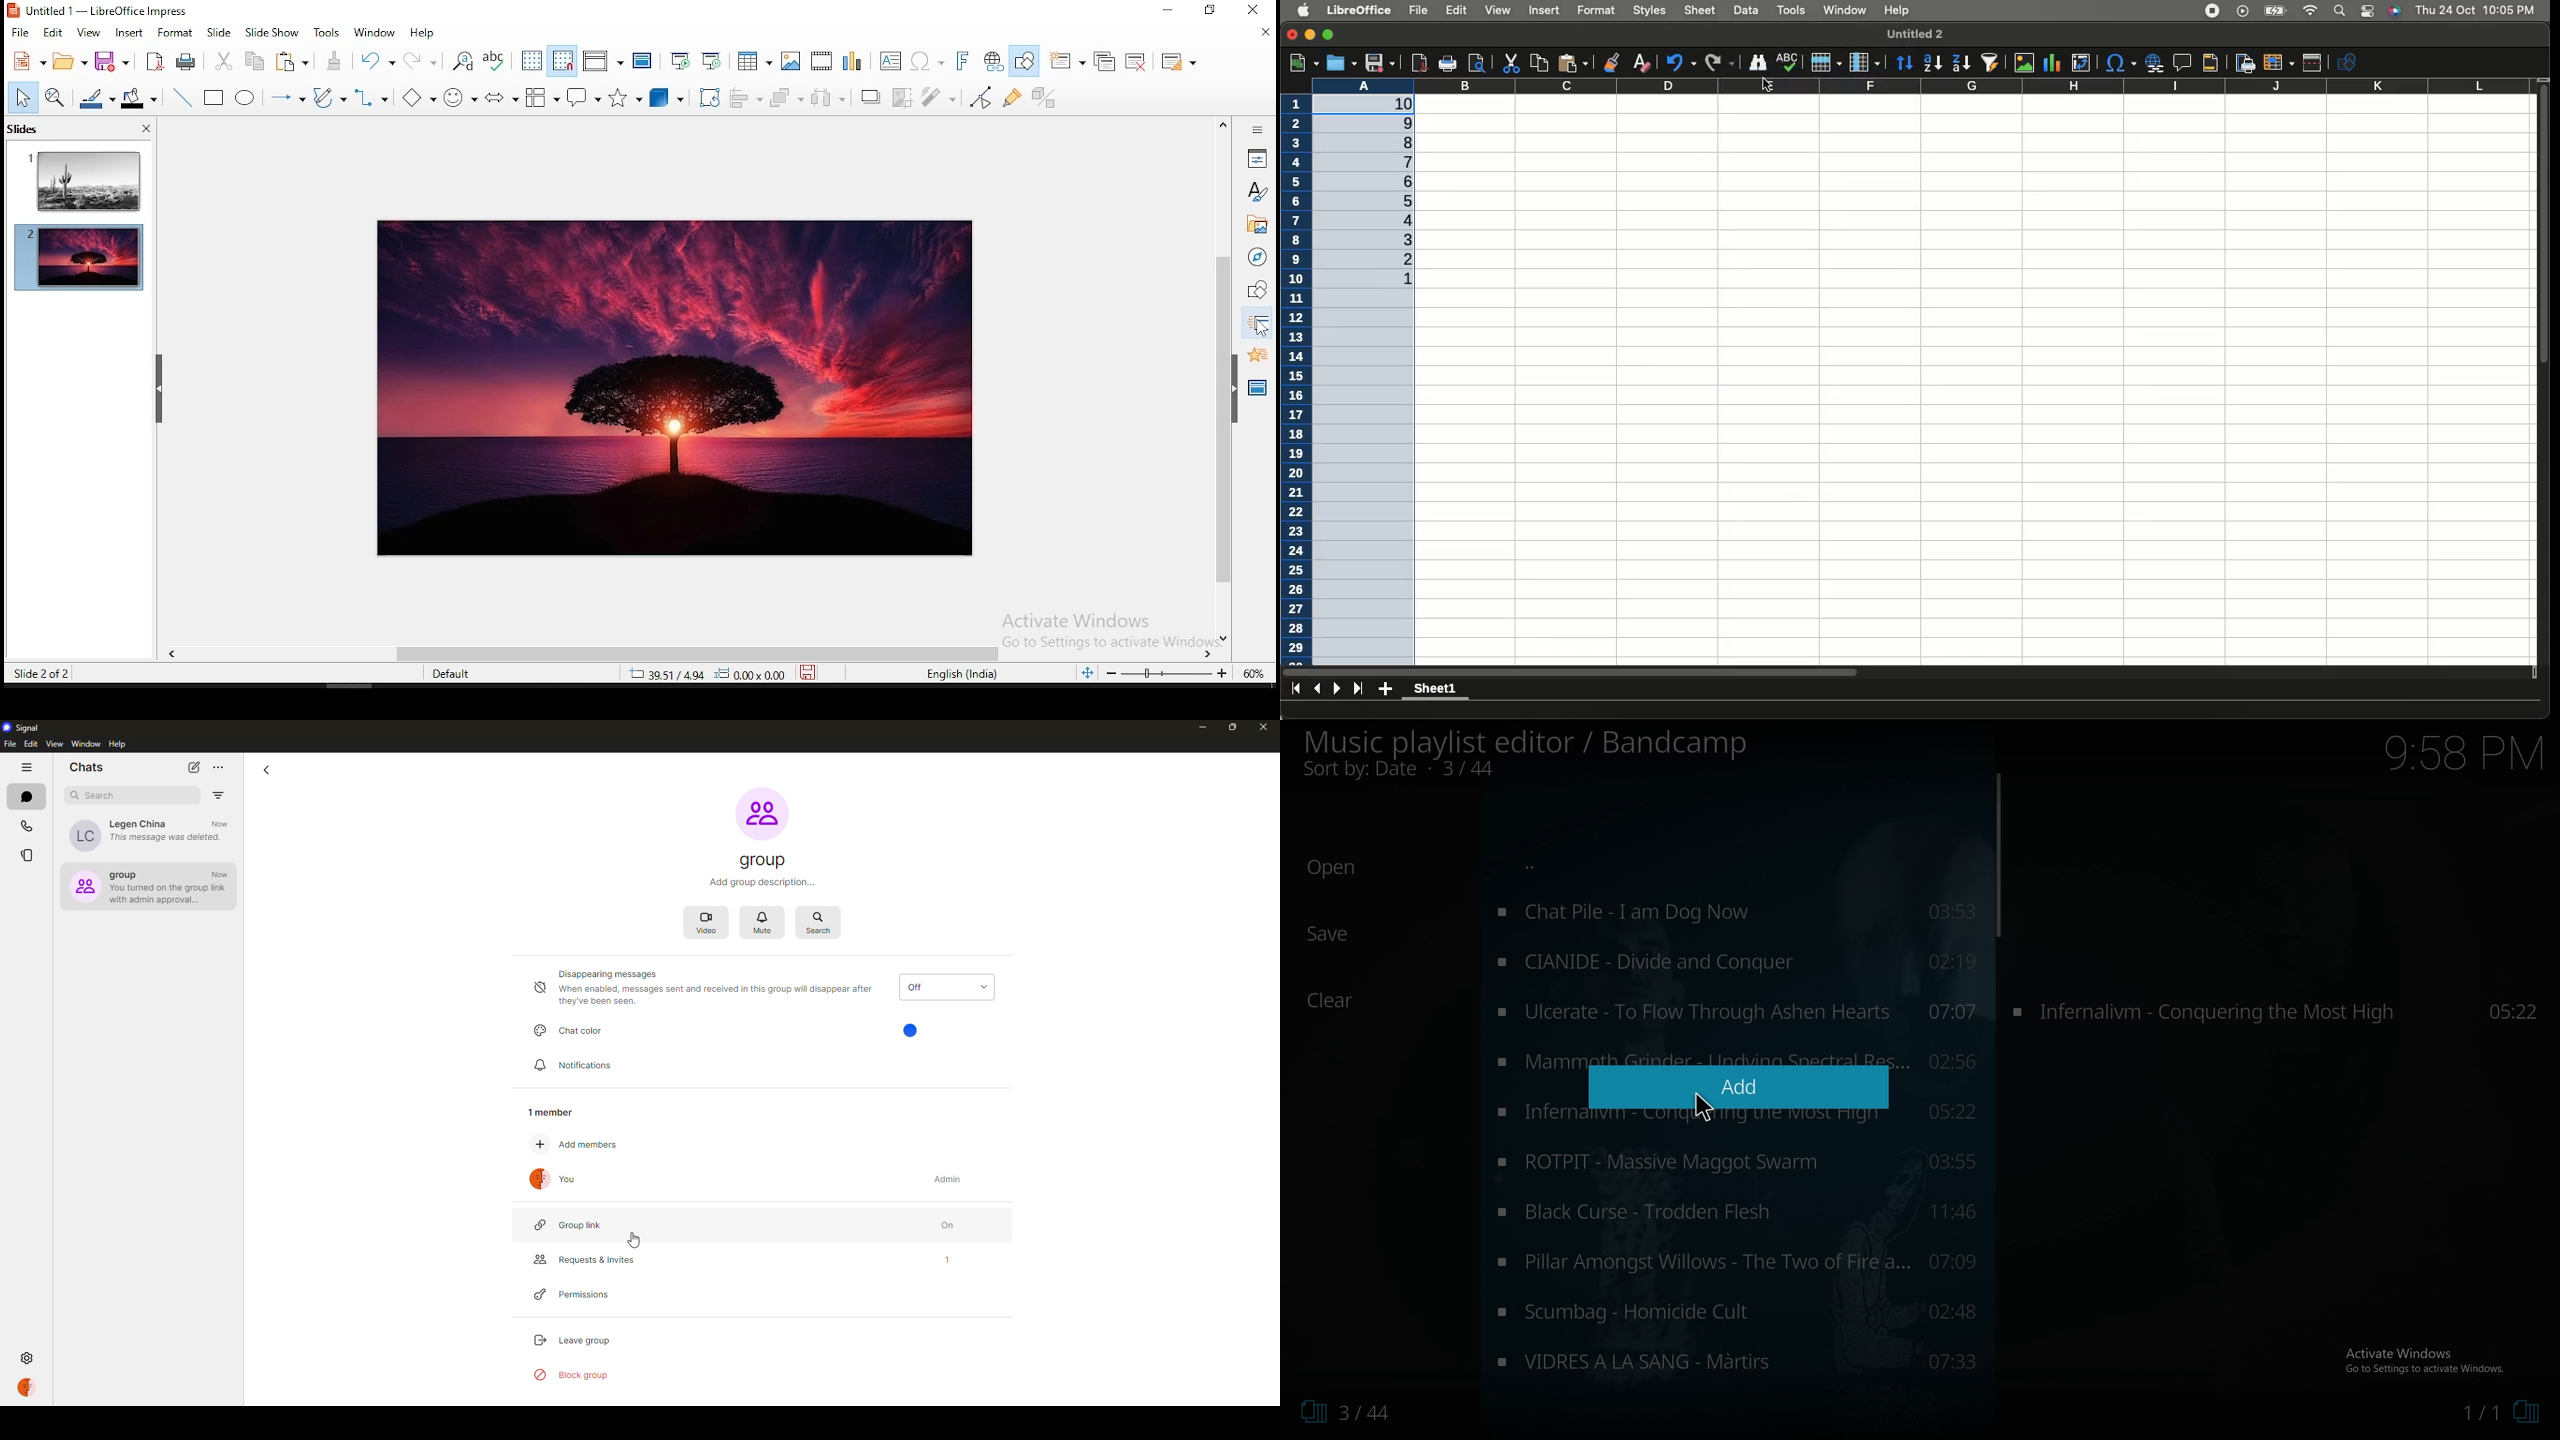 Image resolution: width=2576 pixels, height=1456 pixels. I want to click on new, so click(30, 61).